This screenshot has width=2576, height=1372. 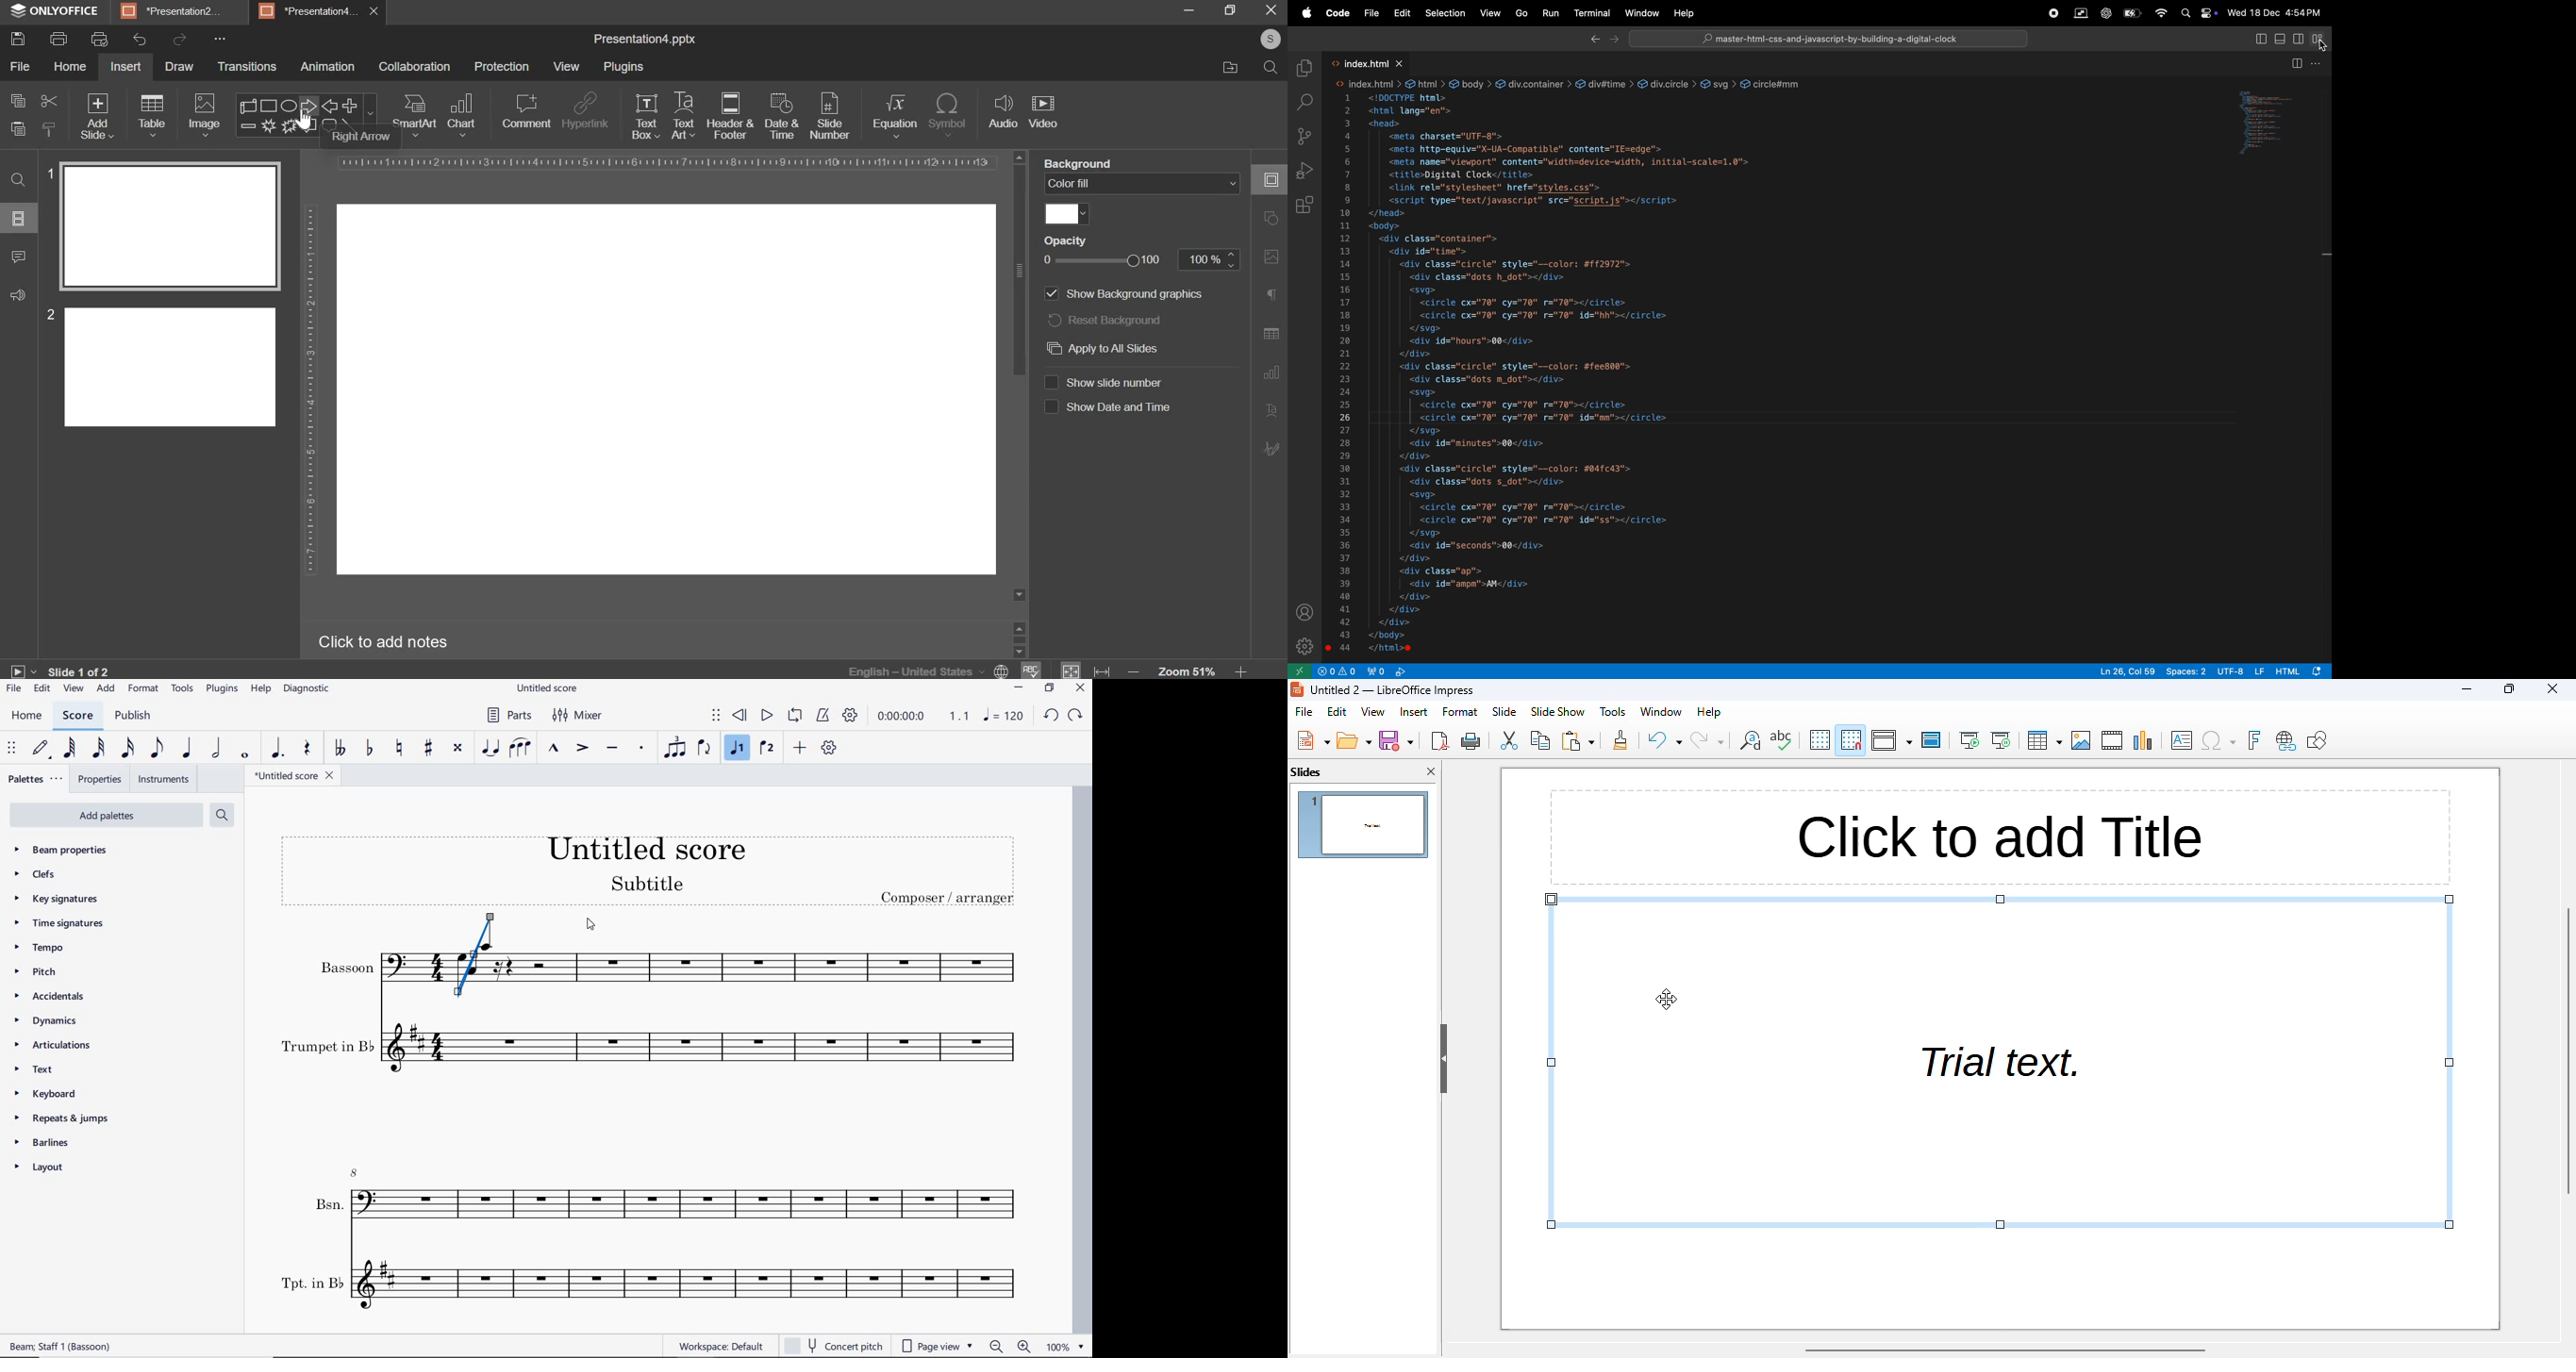 What do you see at coordinates (2183, 740) in the screenshot?
I see `insert text box` at bounding box center [2183, 740].